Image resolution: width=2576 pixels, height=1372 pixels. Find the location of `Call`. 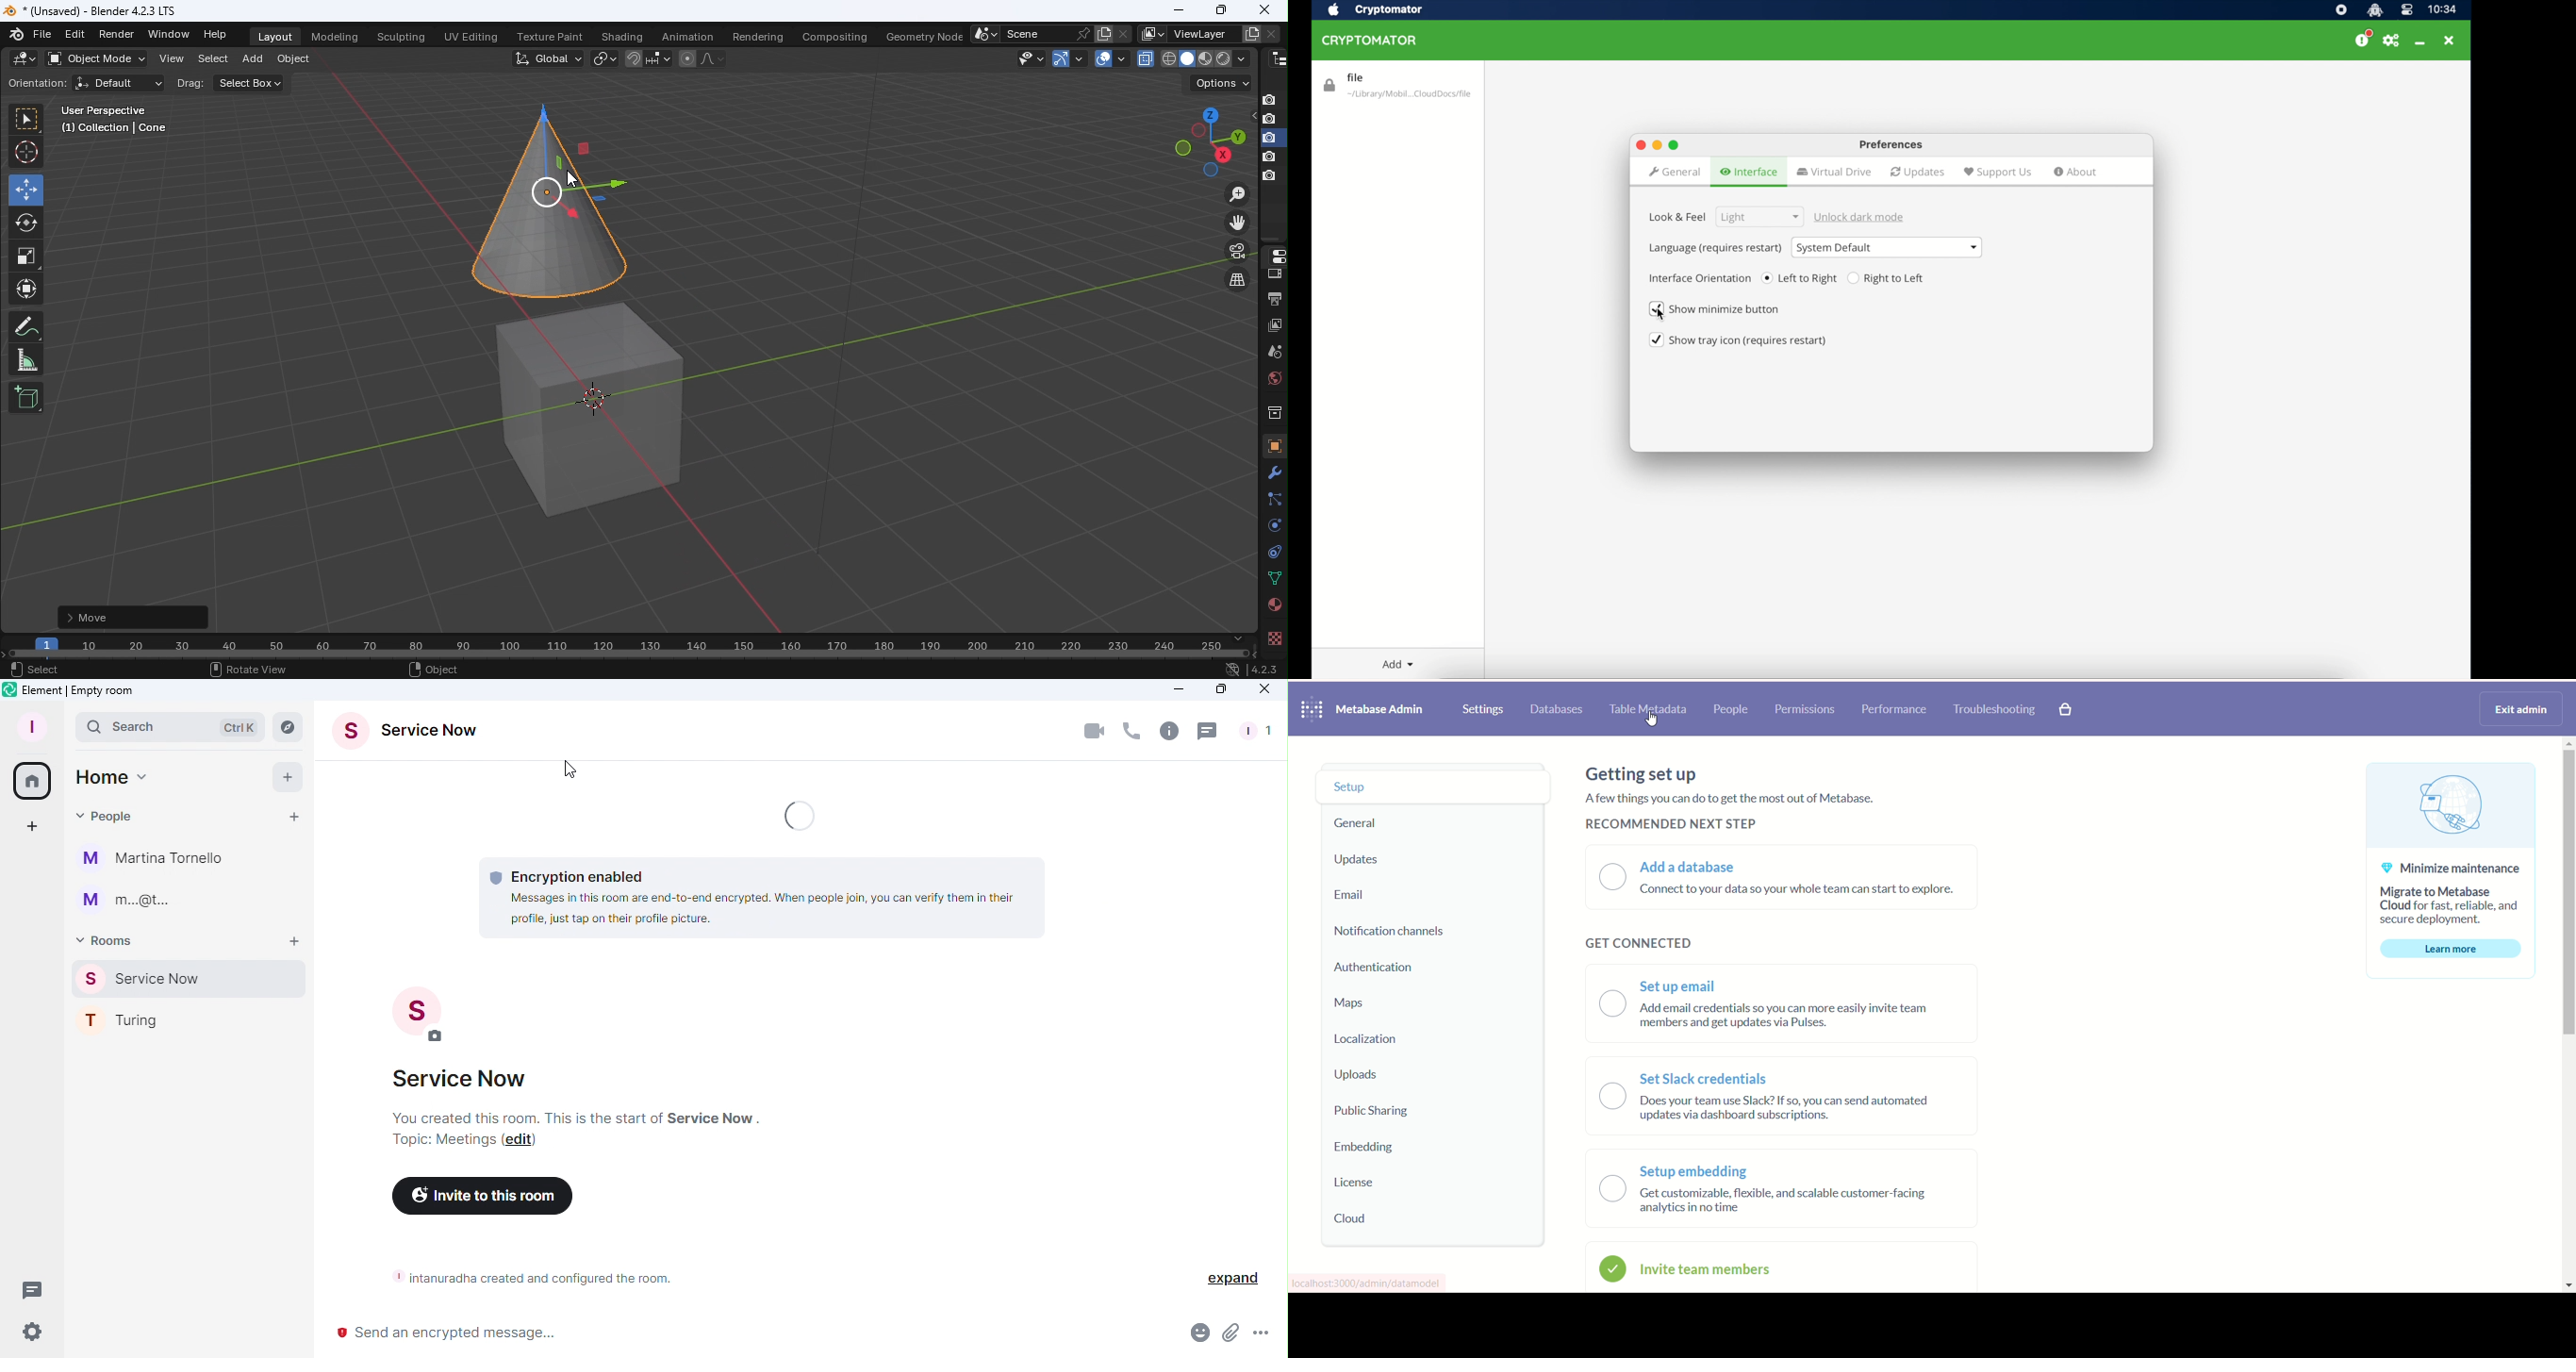

Call is located at coordinates (1131, 732).